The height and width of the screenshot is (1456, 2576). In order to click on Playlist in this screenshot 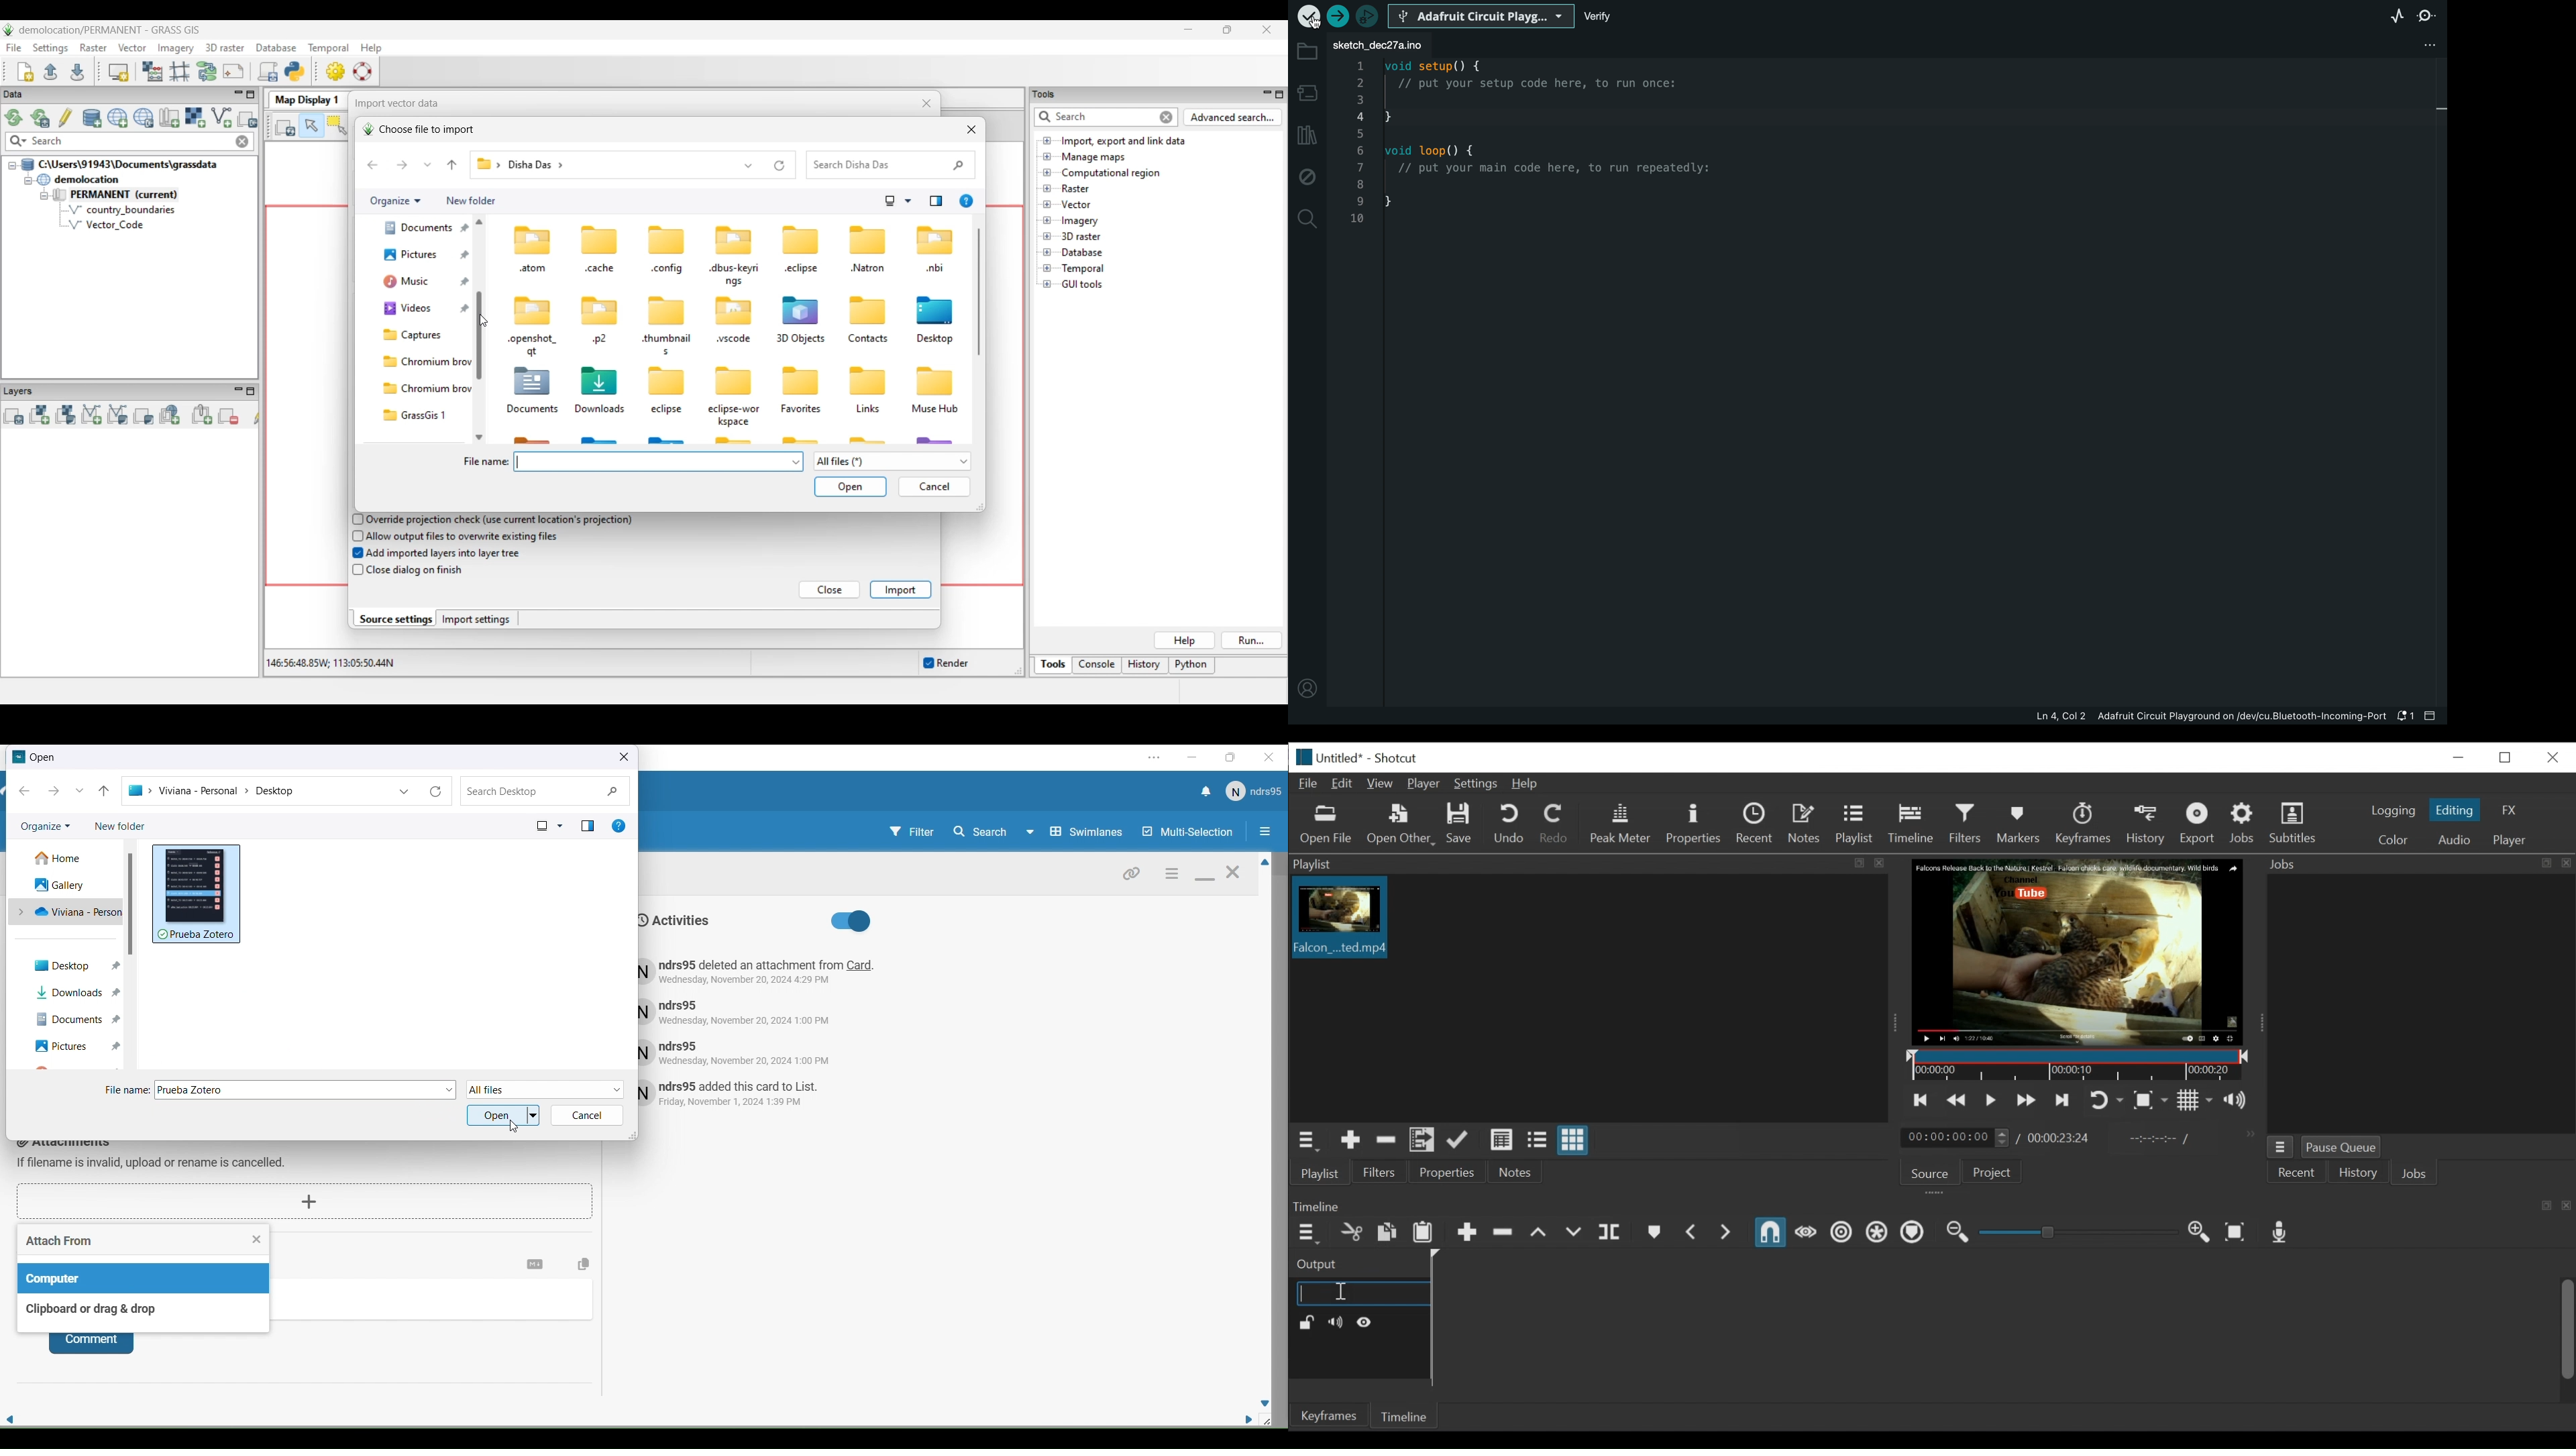, I will do `click(1858, 826)`.